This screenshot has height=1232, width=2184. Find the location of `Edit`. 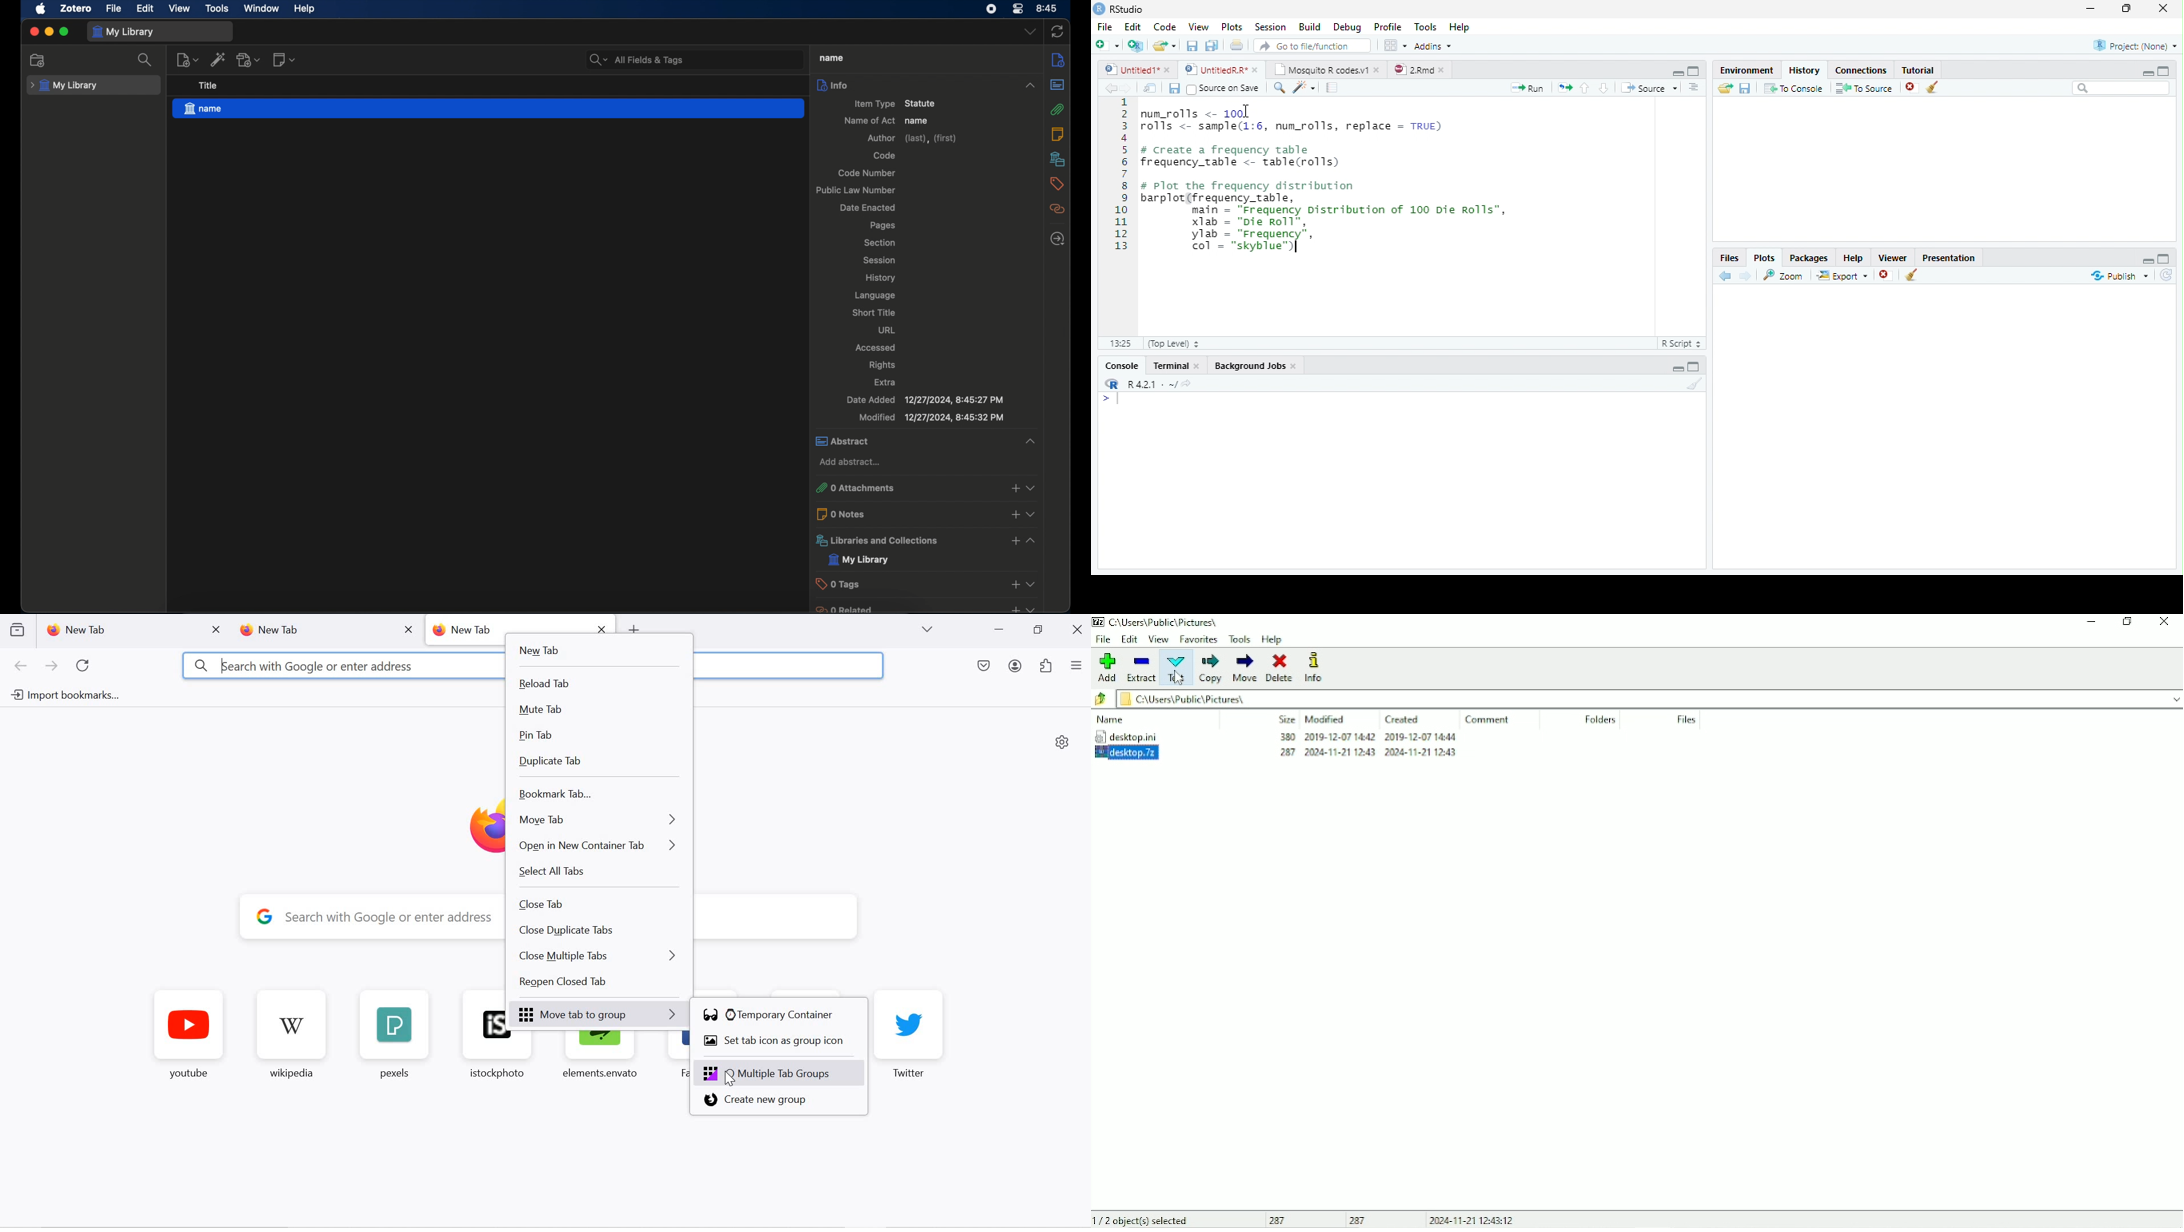

Edit is located at coordinates (1130, 639).